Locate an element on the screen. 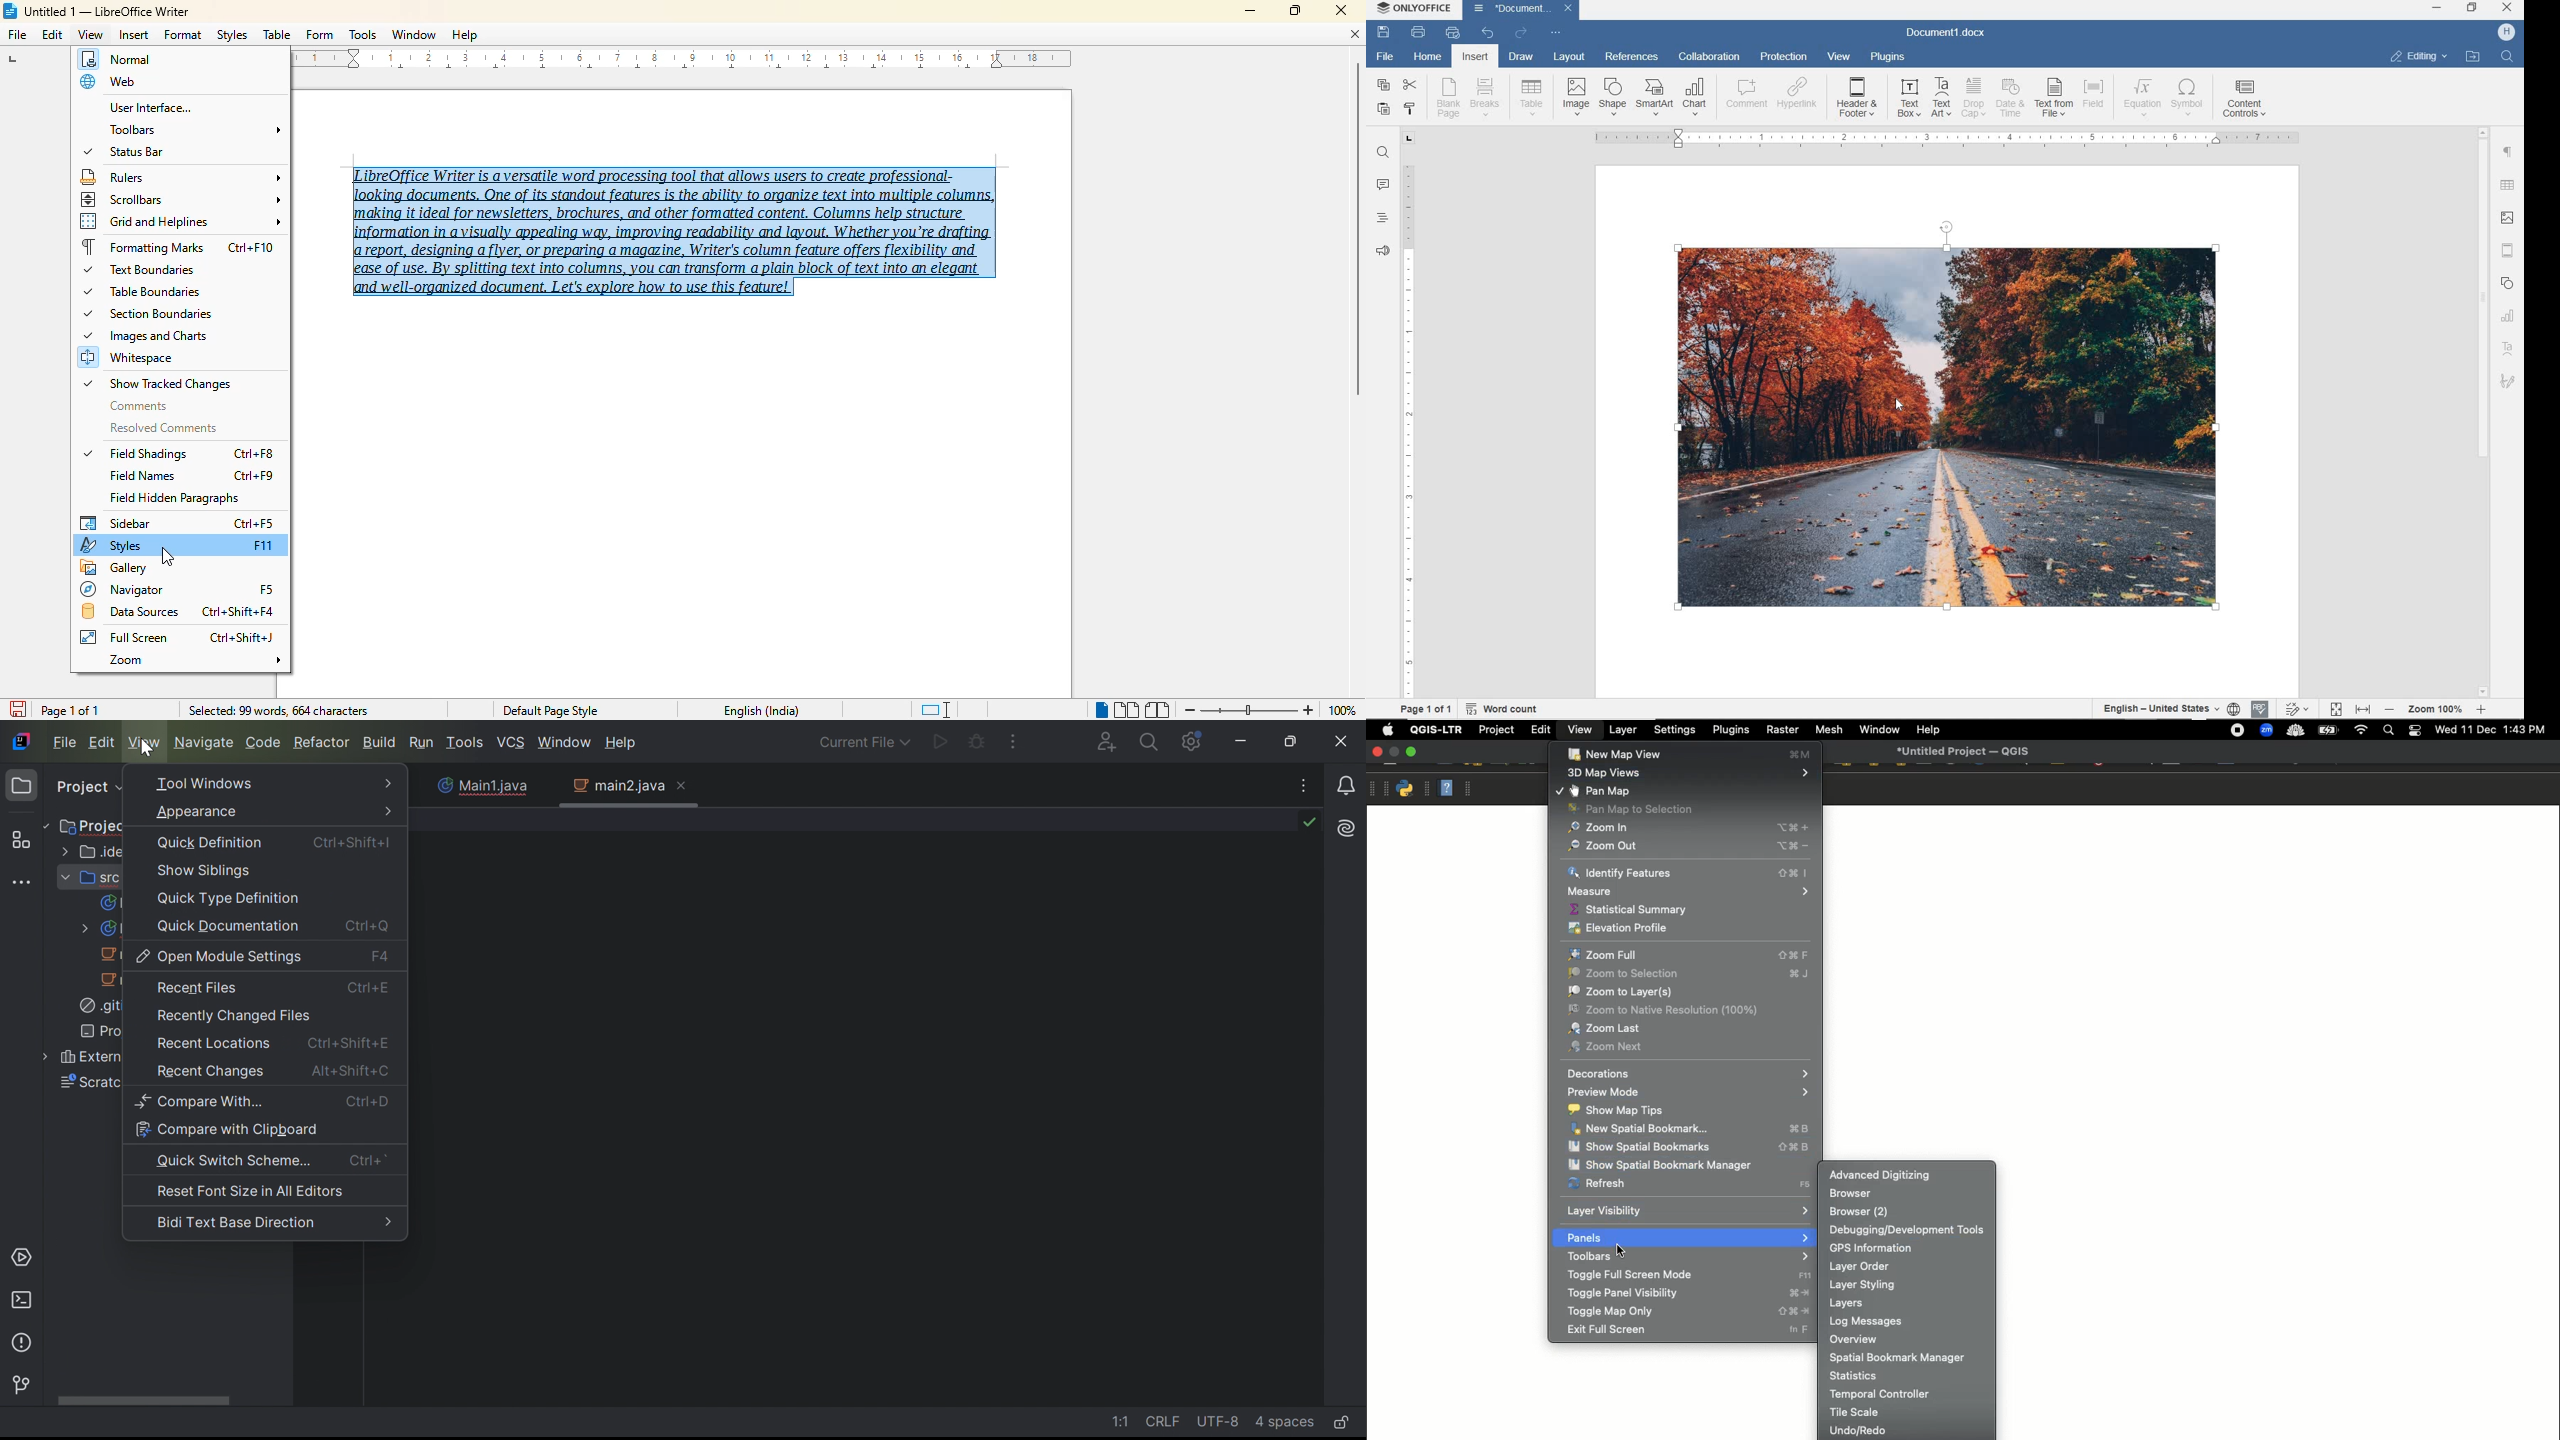 This screenshot has height=1456, width=2576. fit to width is located at coordinates (2363, 710).